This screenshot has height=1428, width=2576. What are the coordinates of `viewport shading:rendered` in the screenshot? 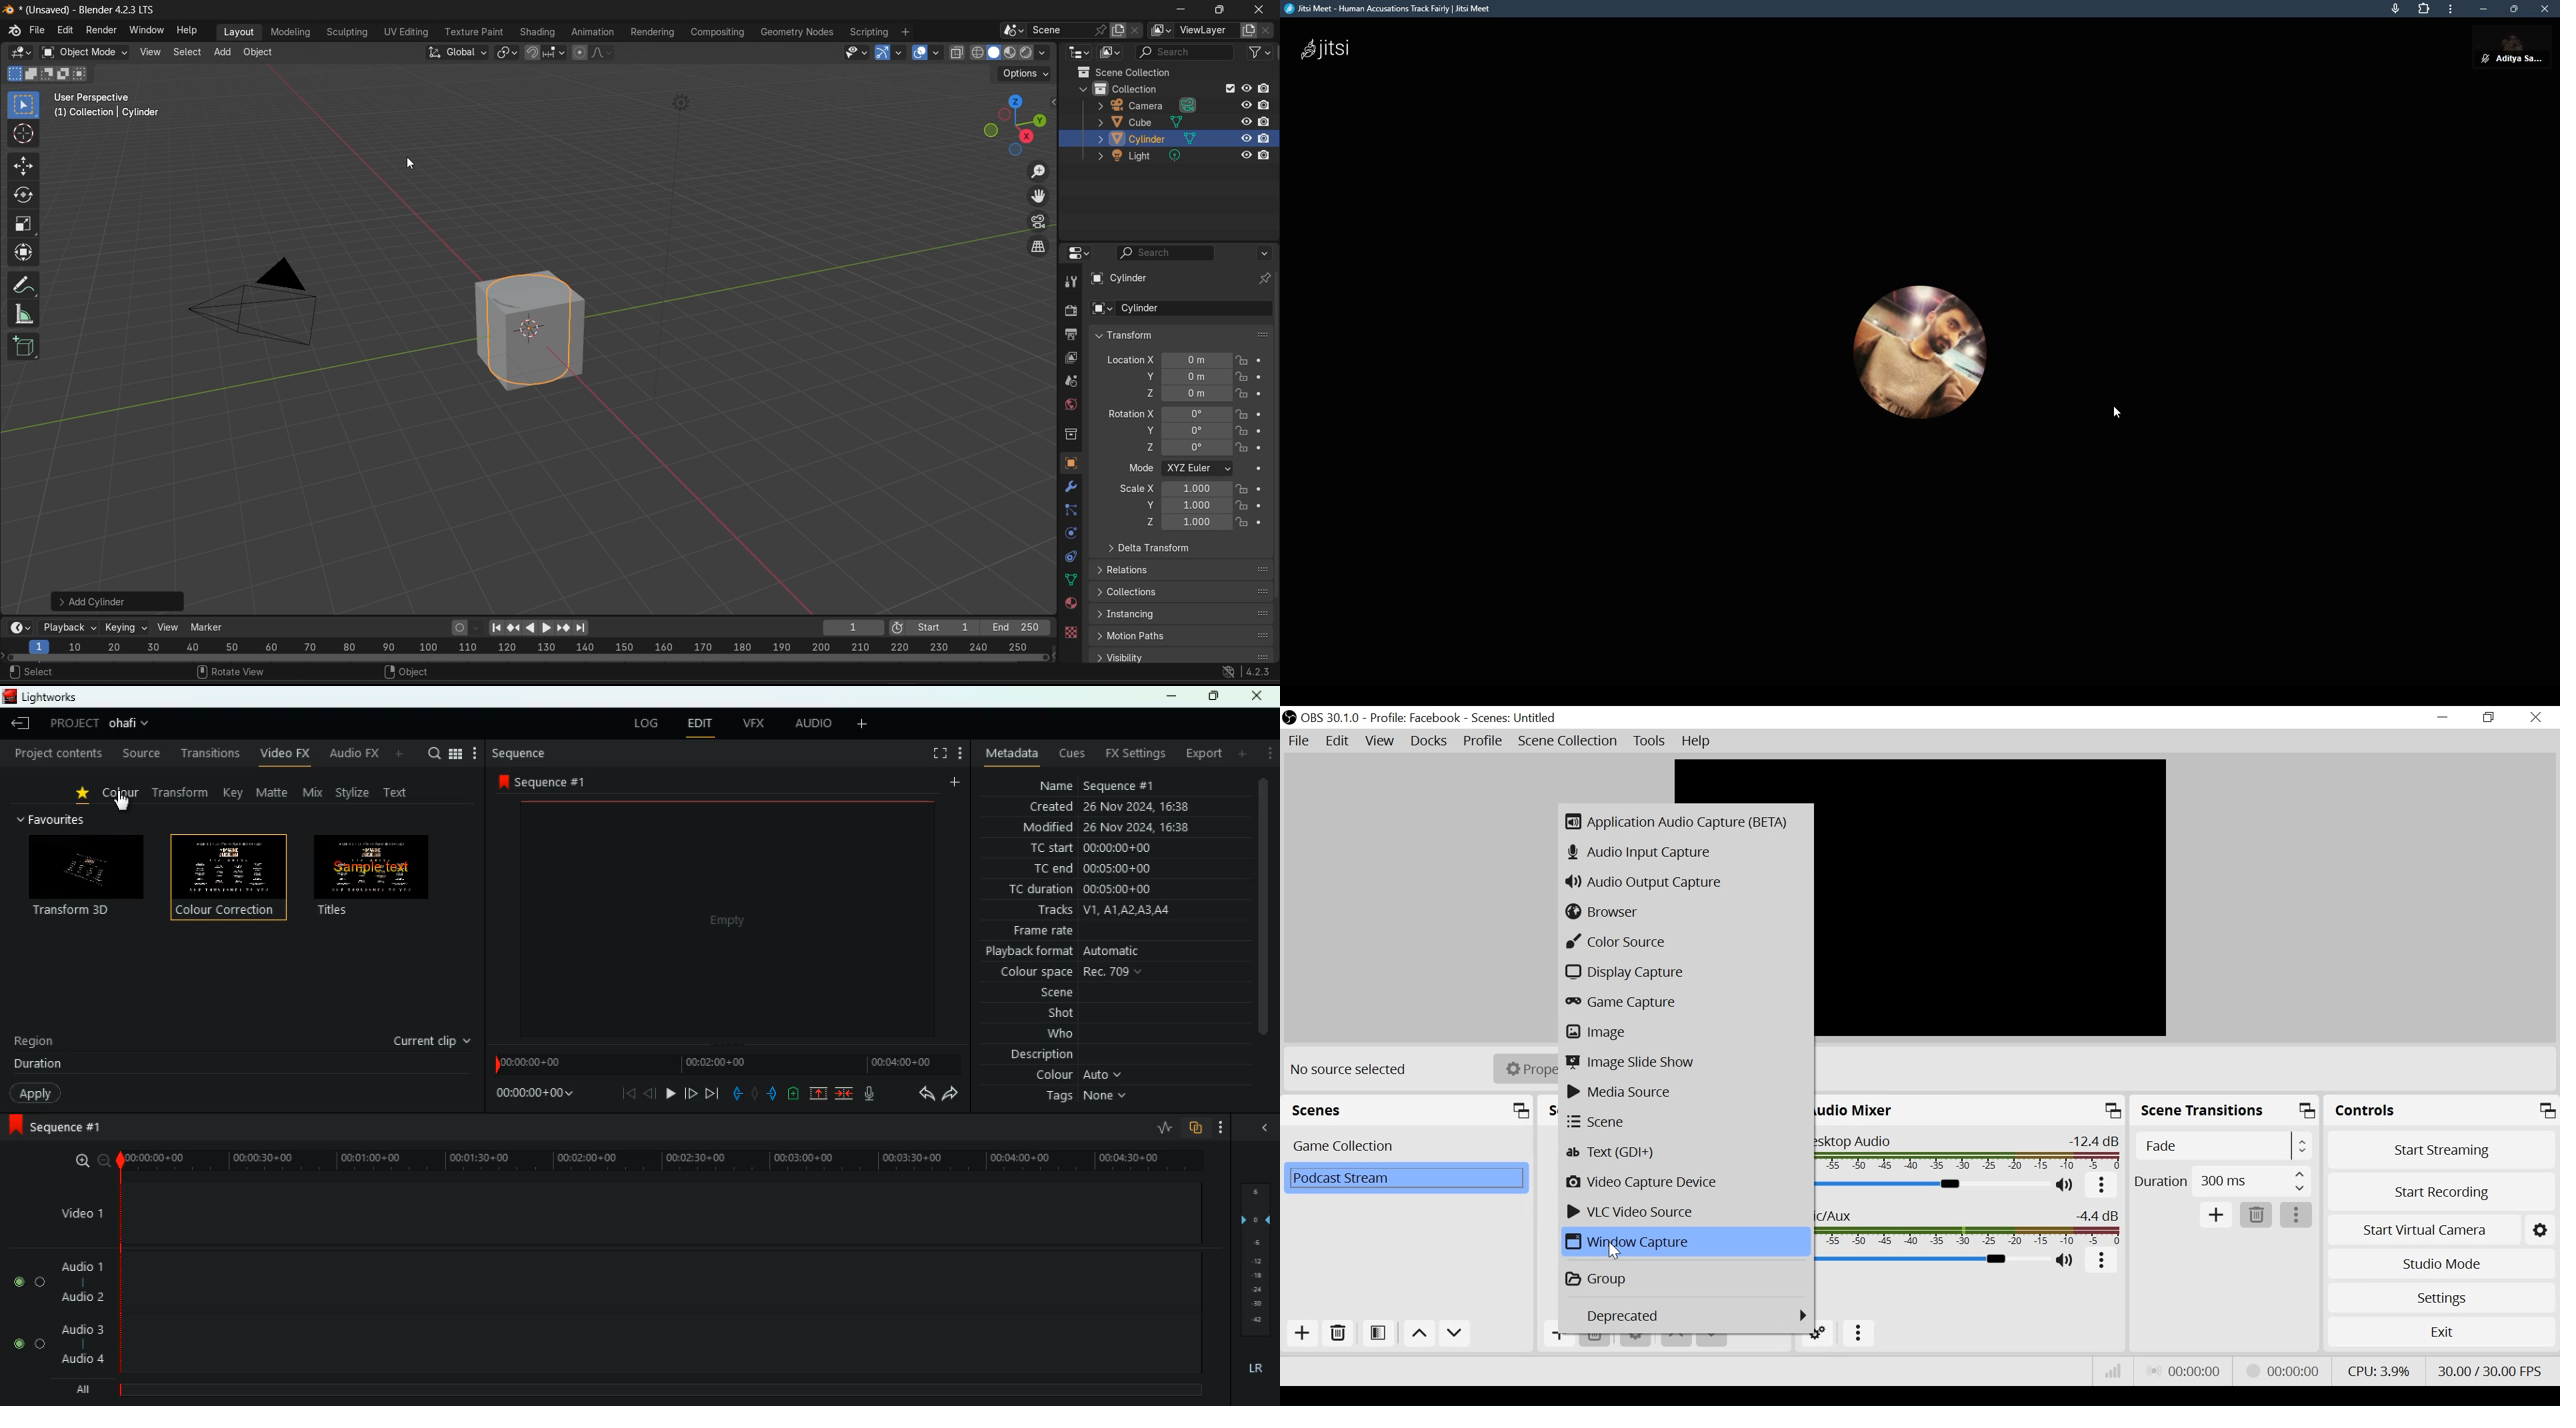 It's located at (1025, 51).